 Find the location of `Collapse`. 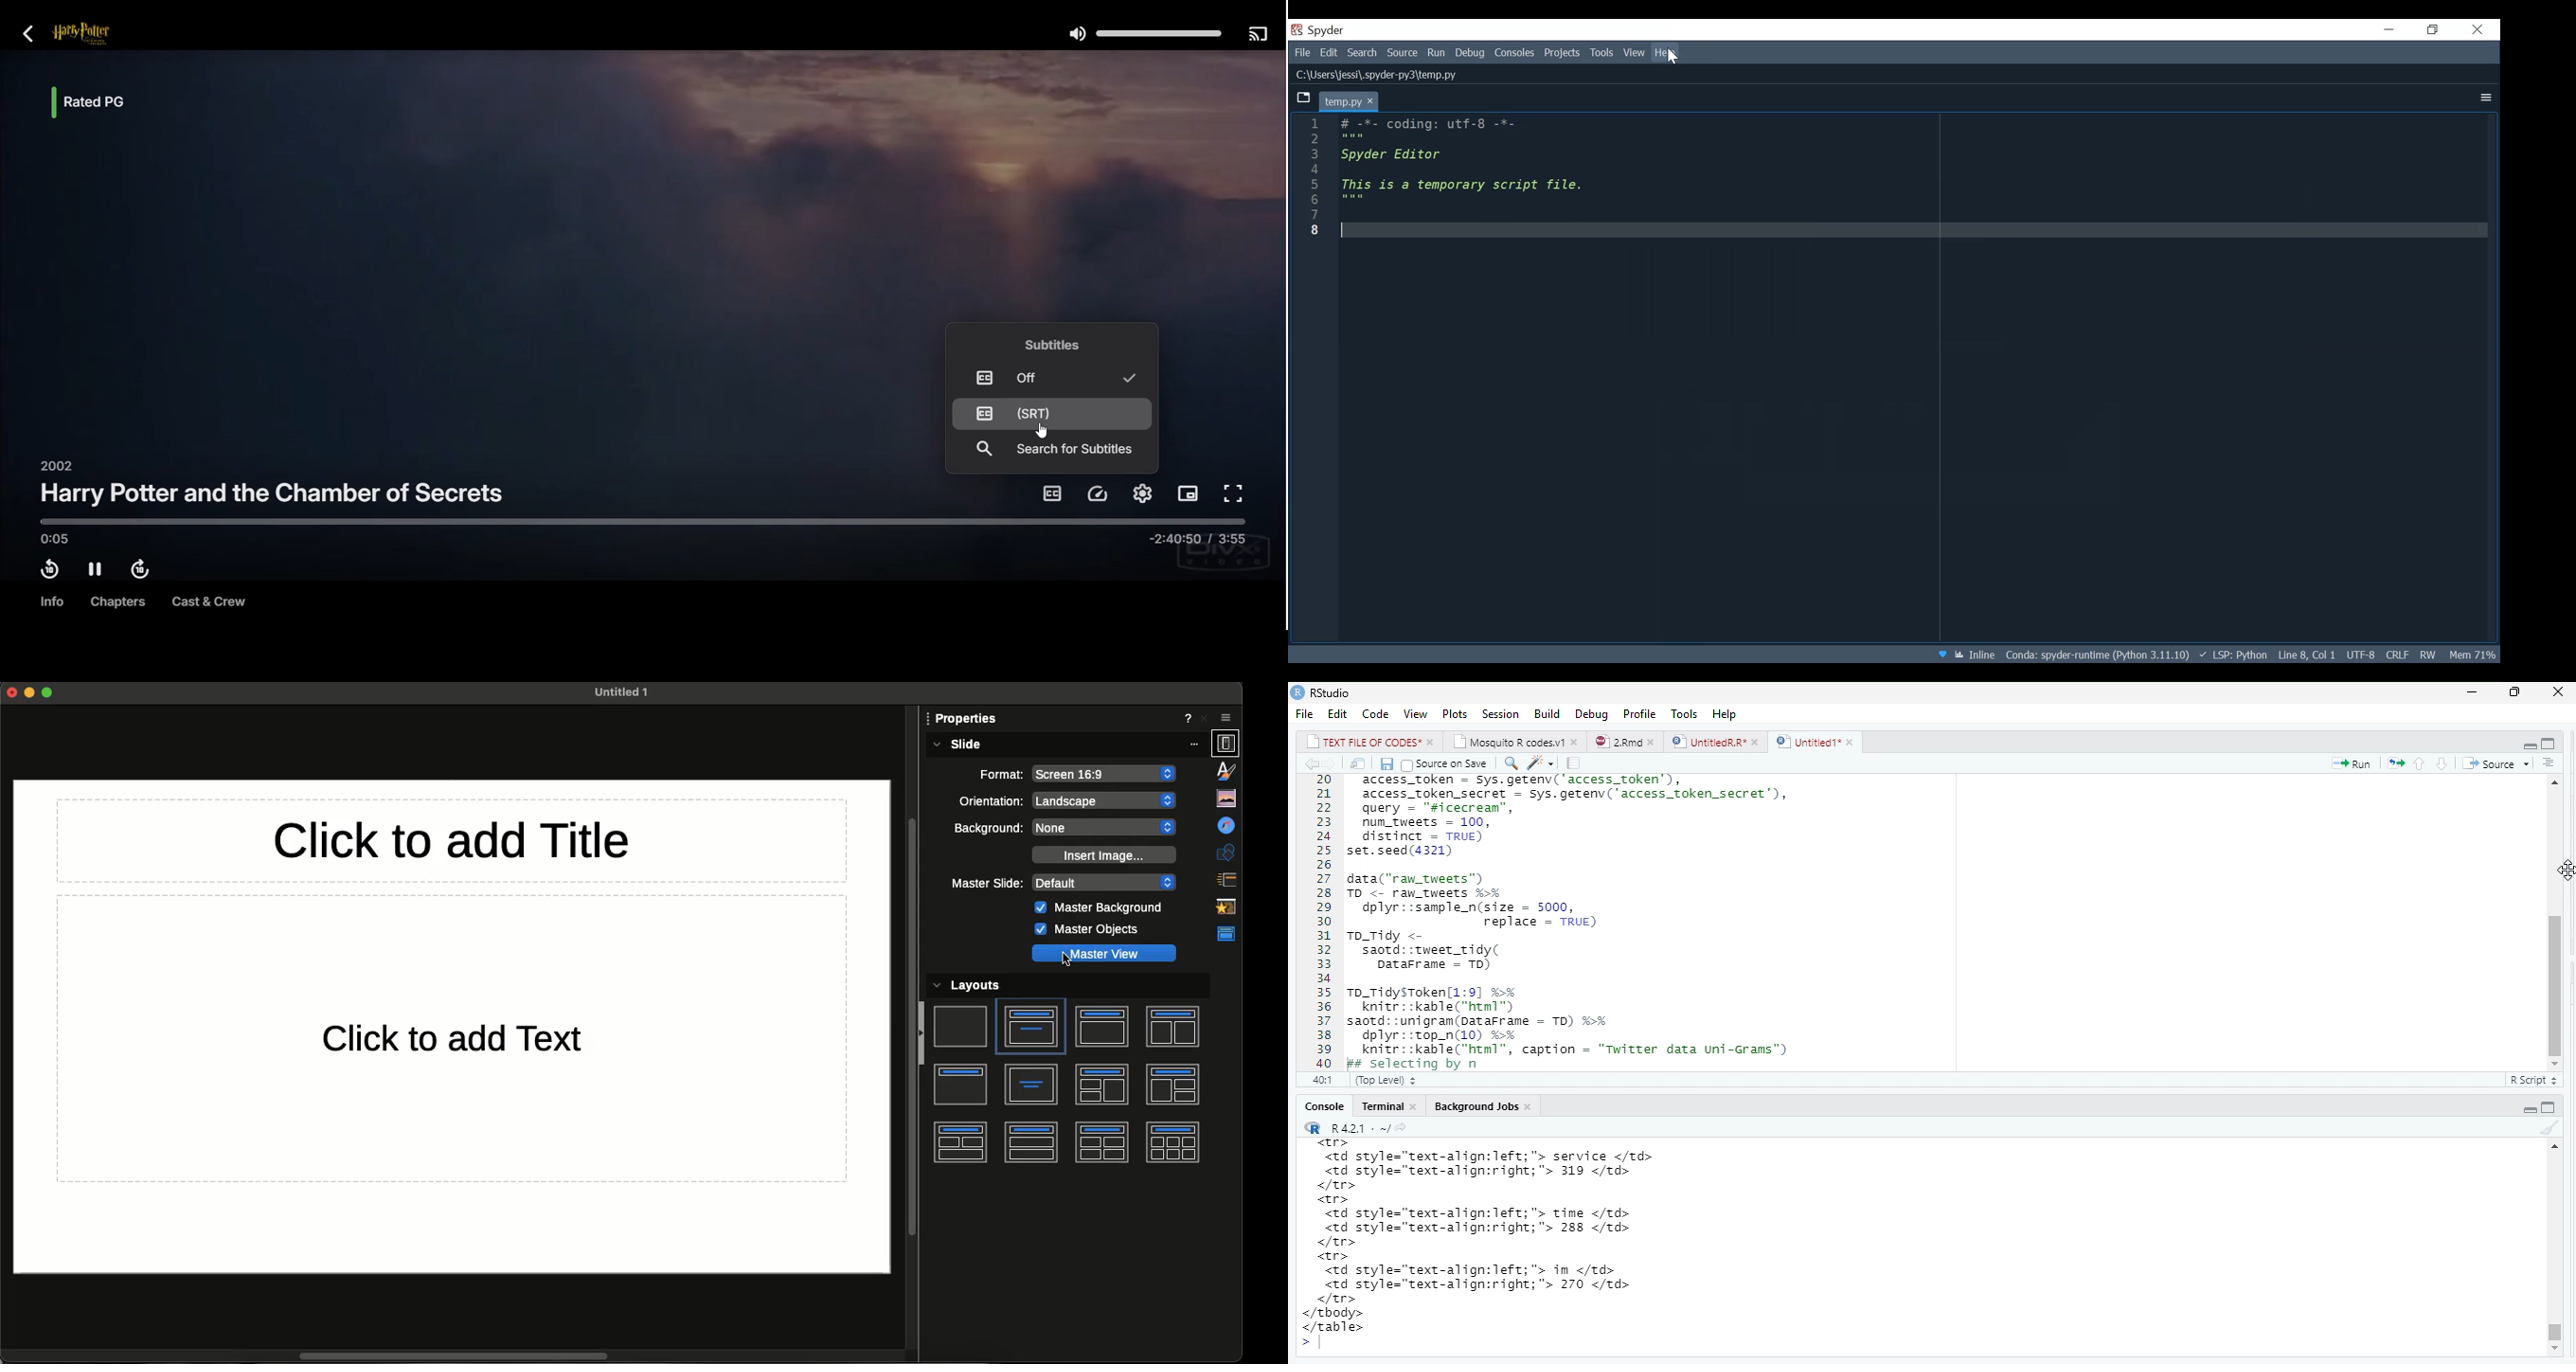

Collapse is located at coordinates (923, 1037).